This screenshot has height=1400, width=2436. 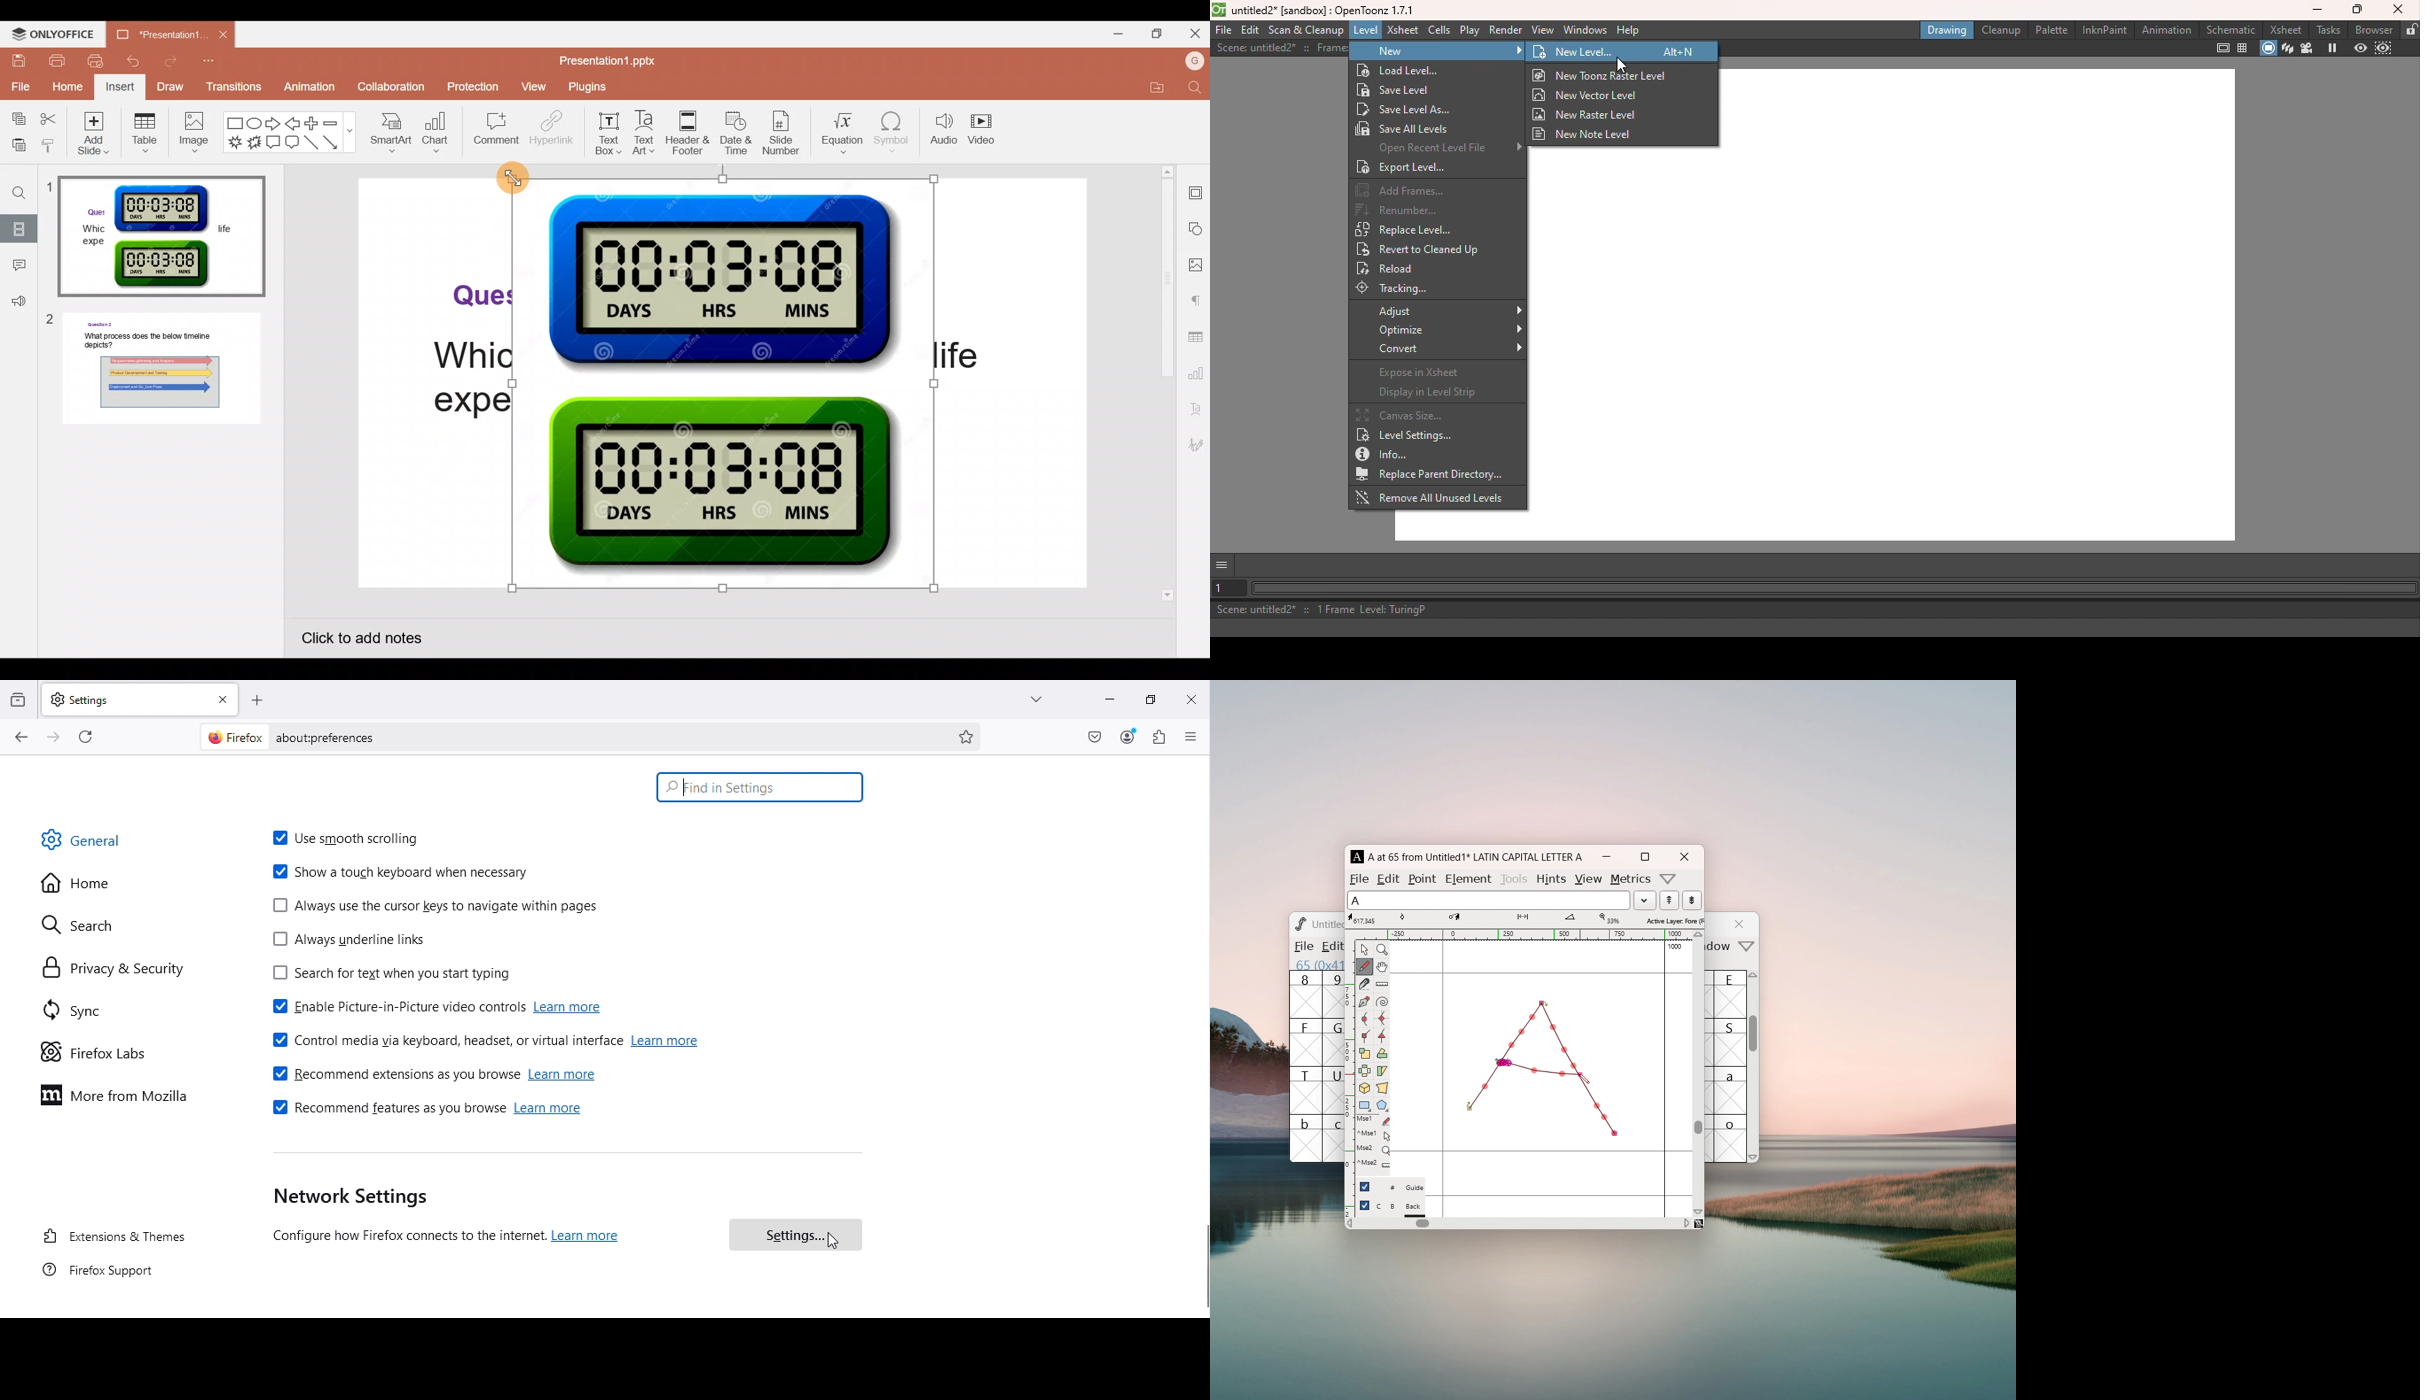 I want to click on Inserted Timer Graphic, so click(x=725, y=386).